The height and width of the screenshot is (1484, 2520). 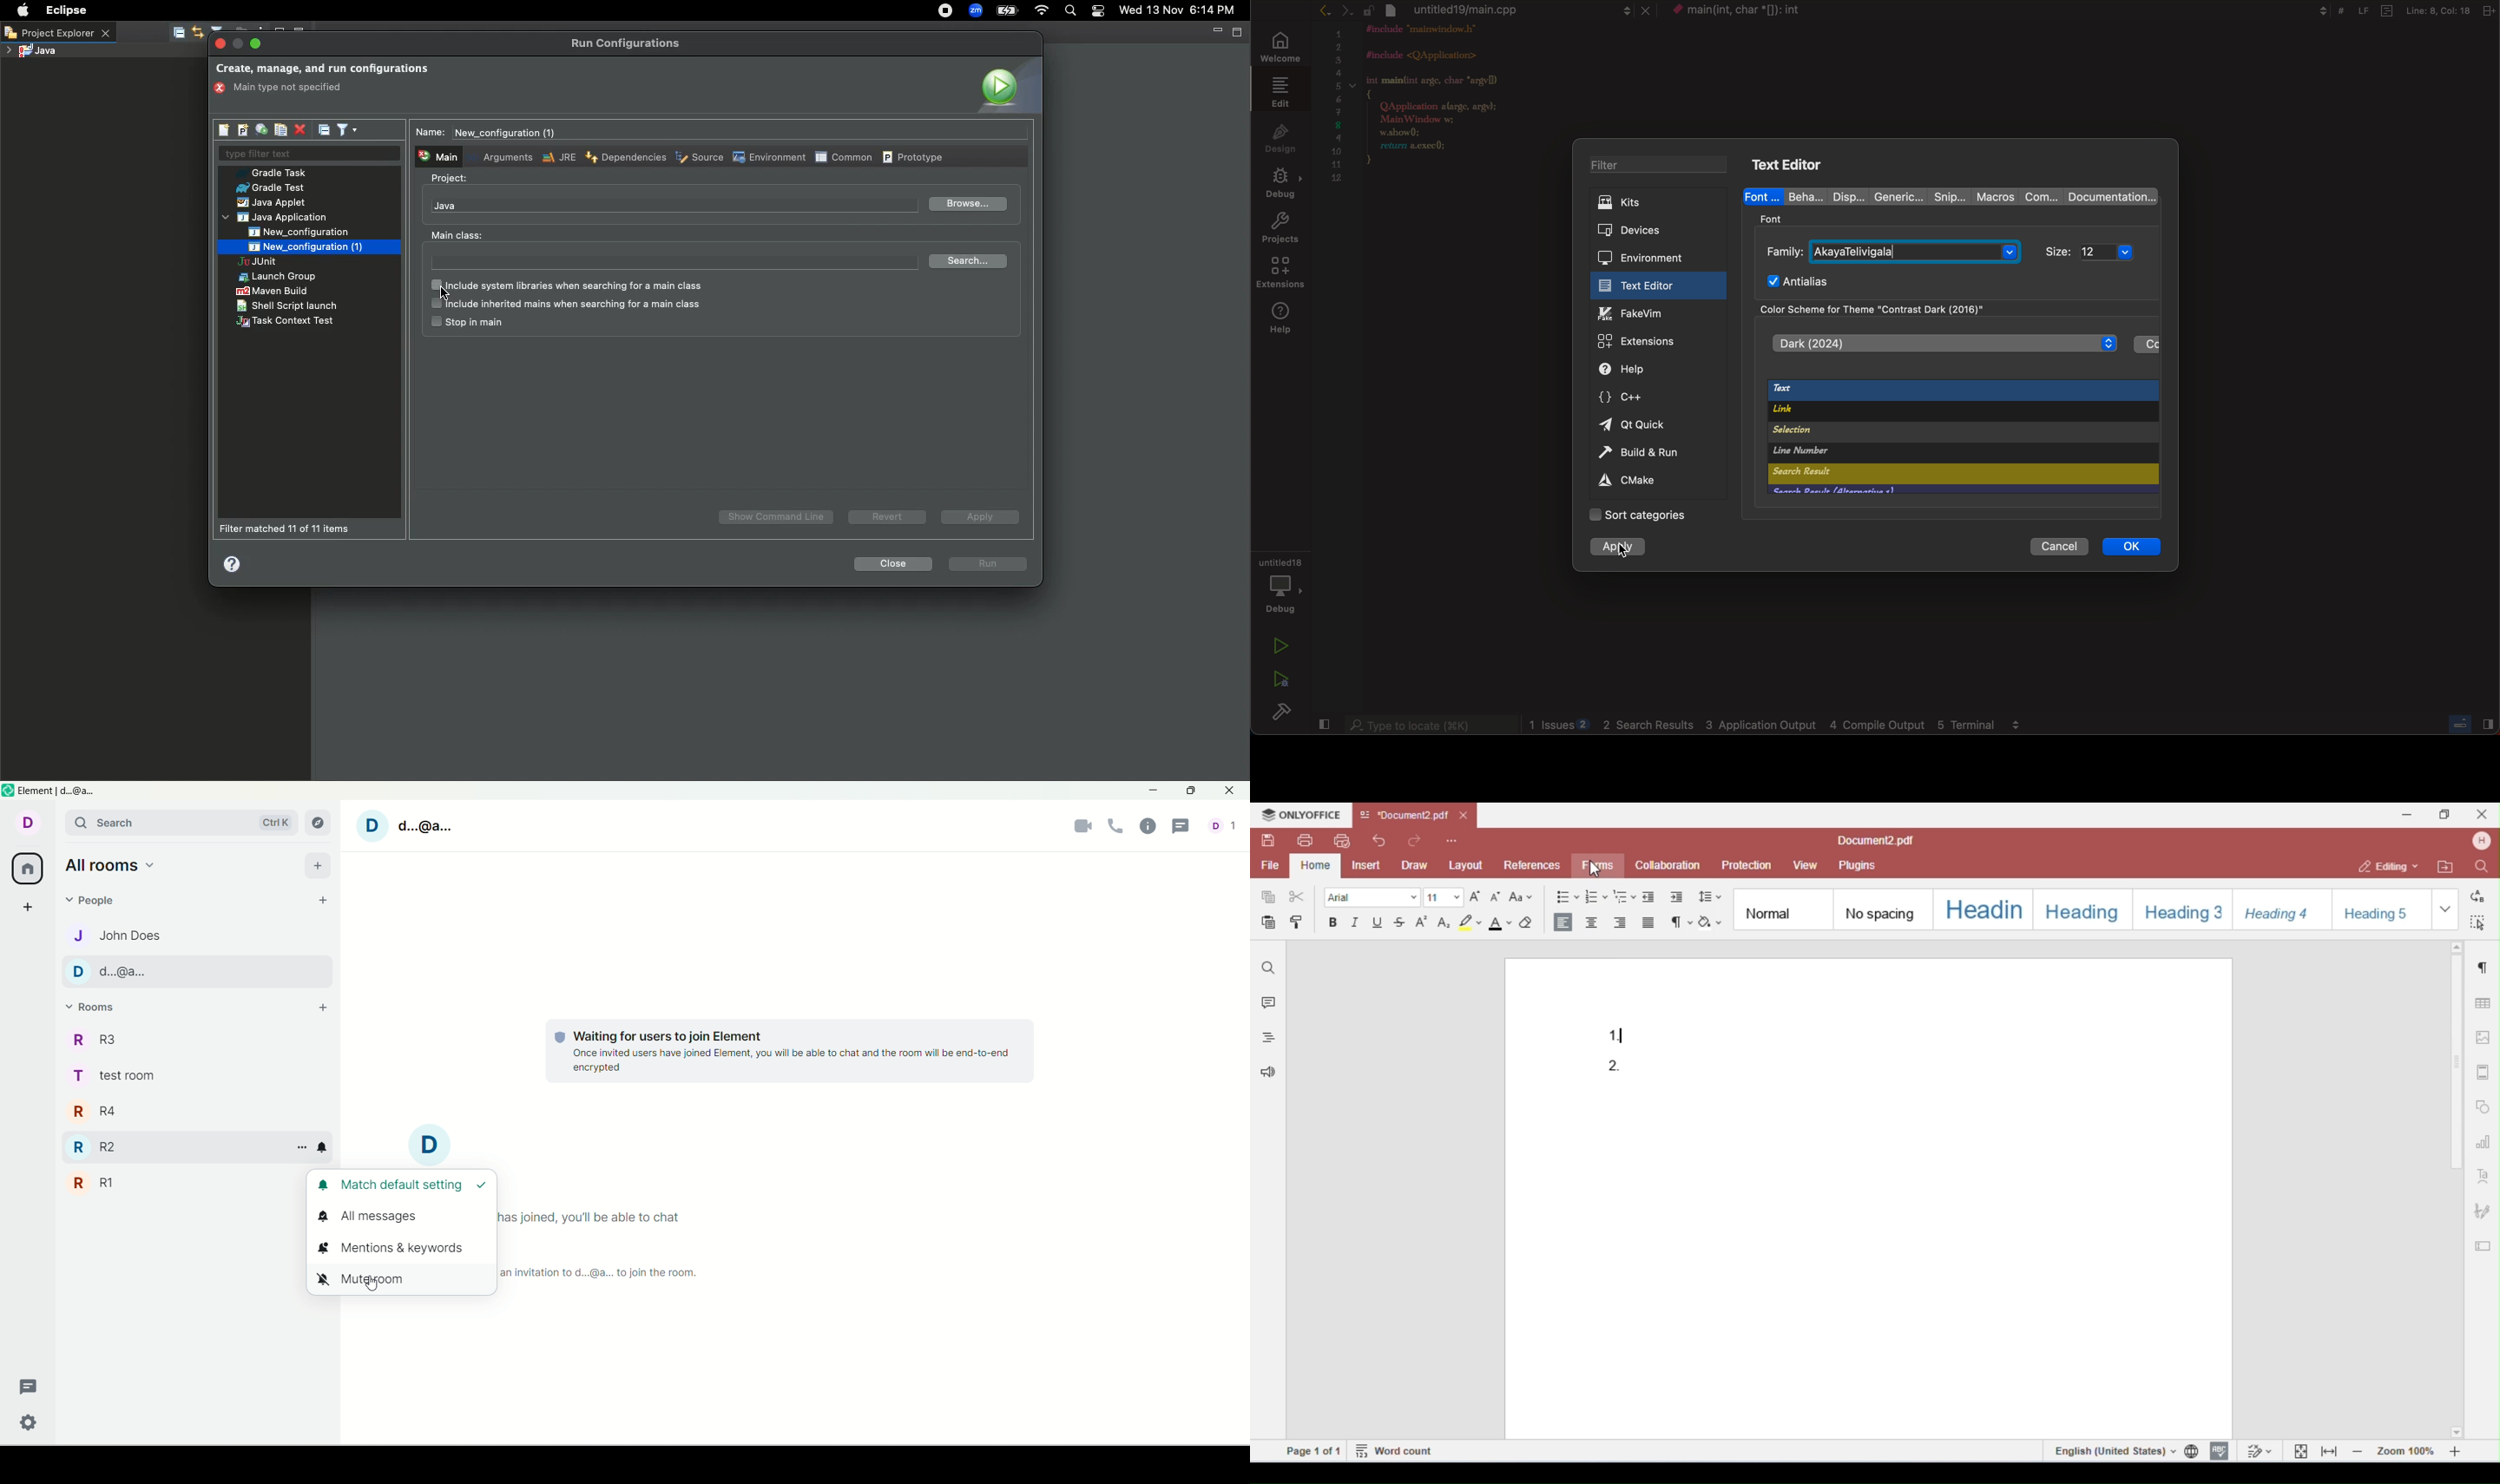 What do you see at coordinates (966, 205) in the screenshot?
I see `Browse` at bounding box center [966, 205].